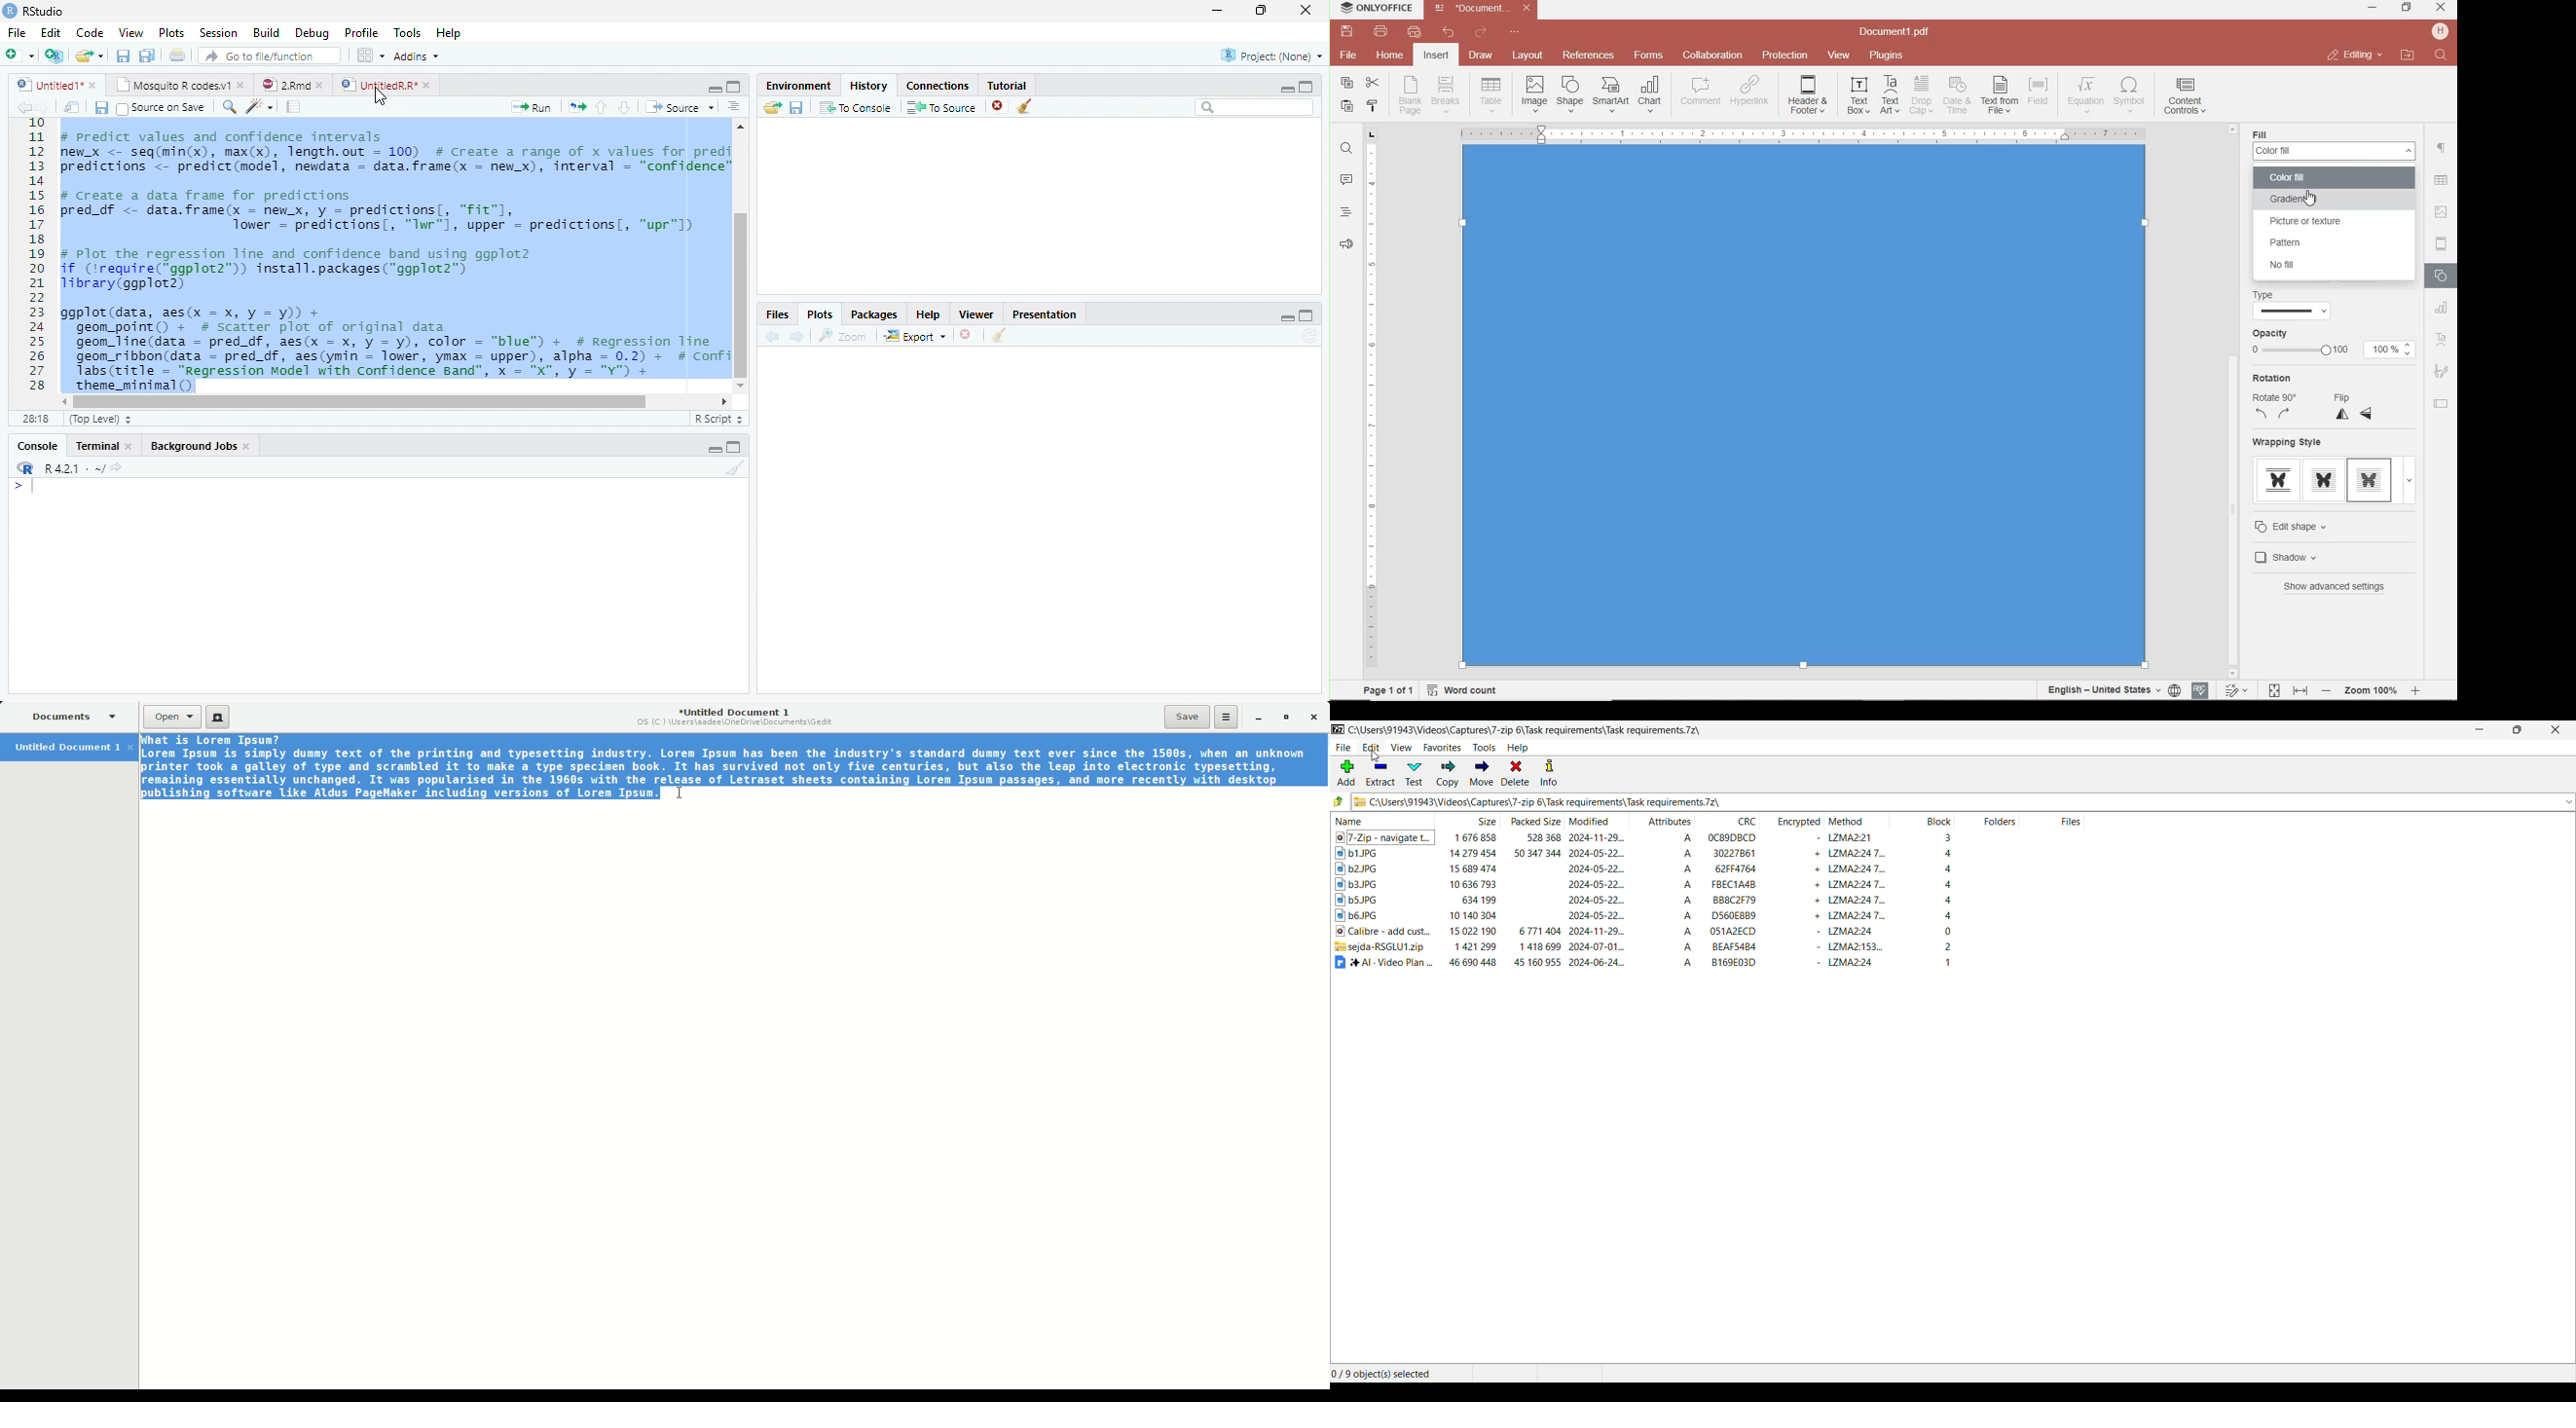 Image resolution: width=2576 pixels, height=1428 pixels. What do you see at coordinates (261, 107) in the screenshot?
I see `Code ` at bounding box center [261, 107].